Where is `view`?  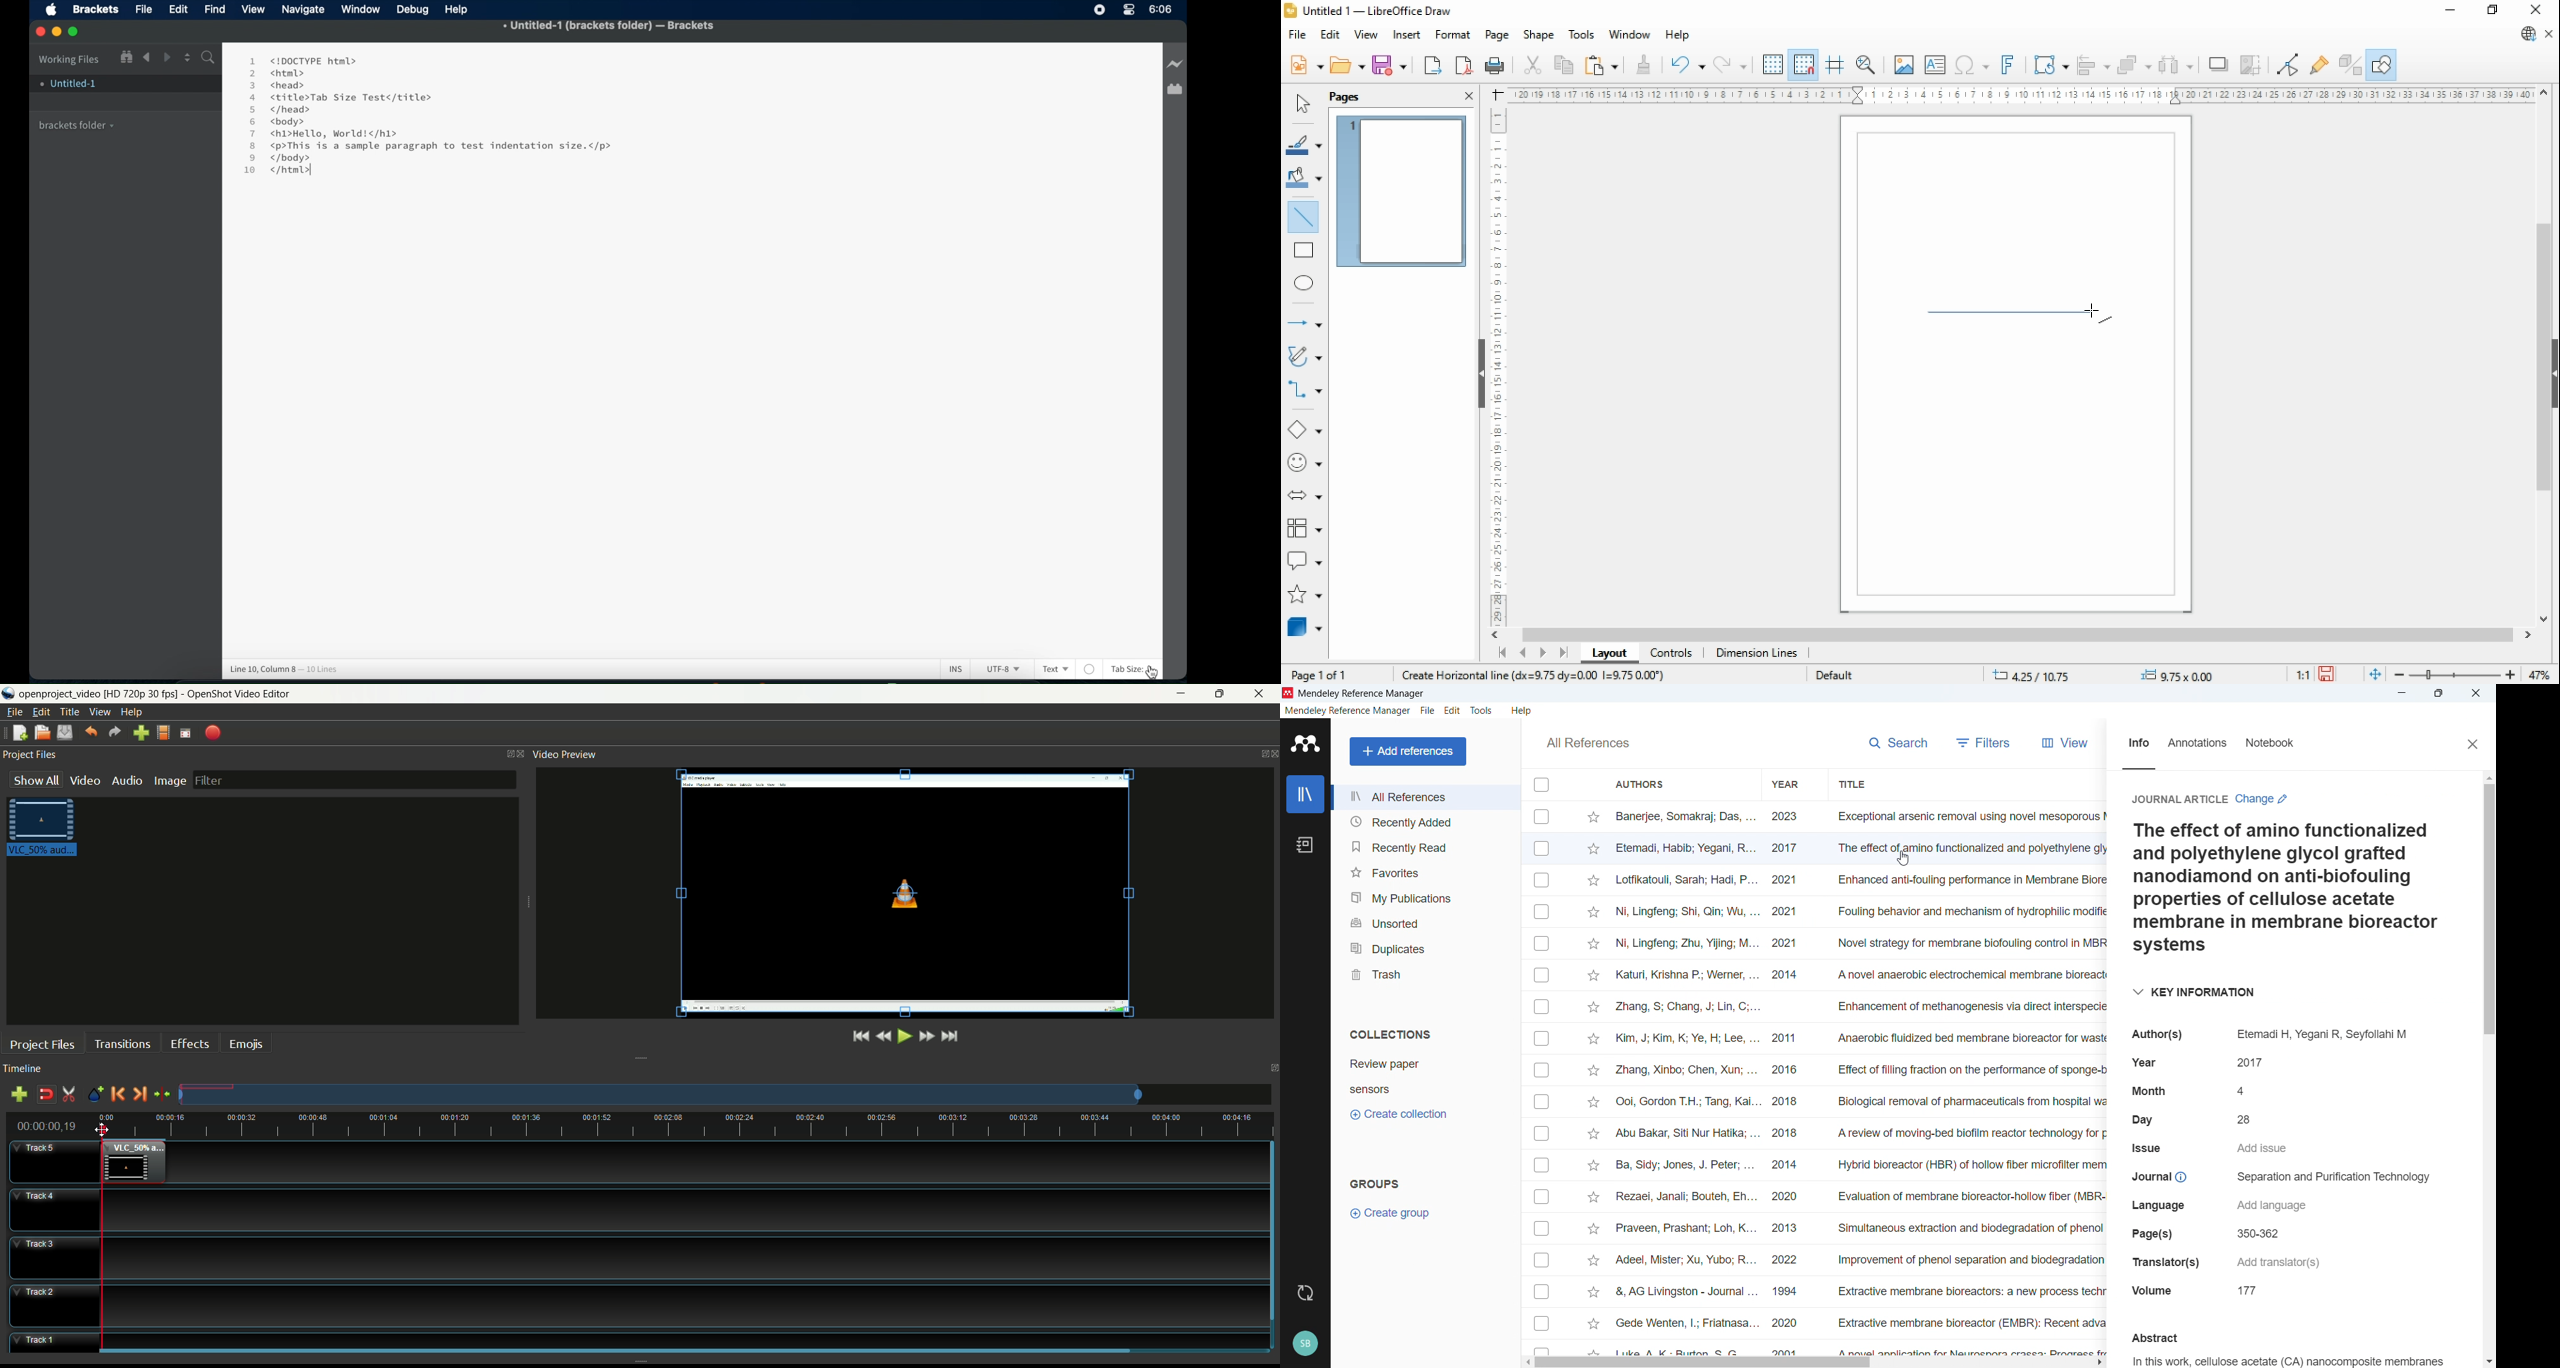
view is located at coordinates (1366, 36).